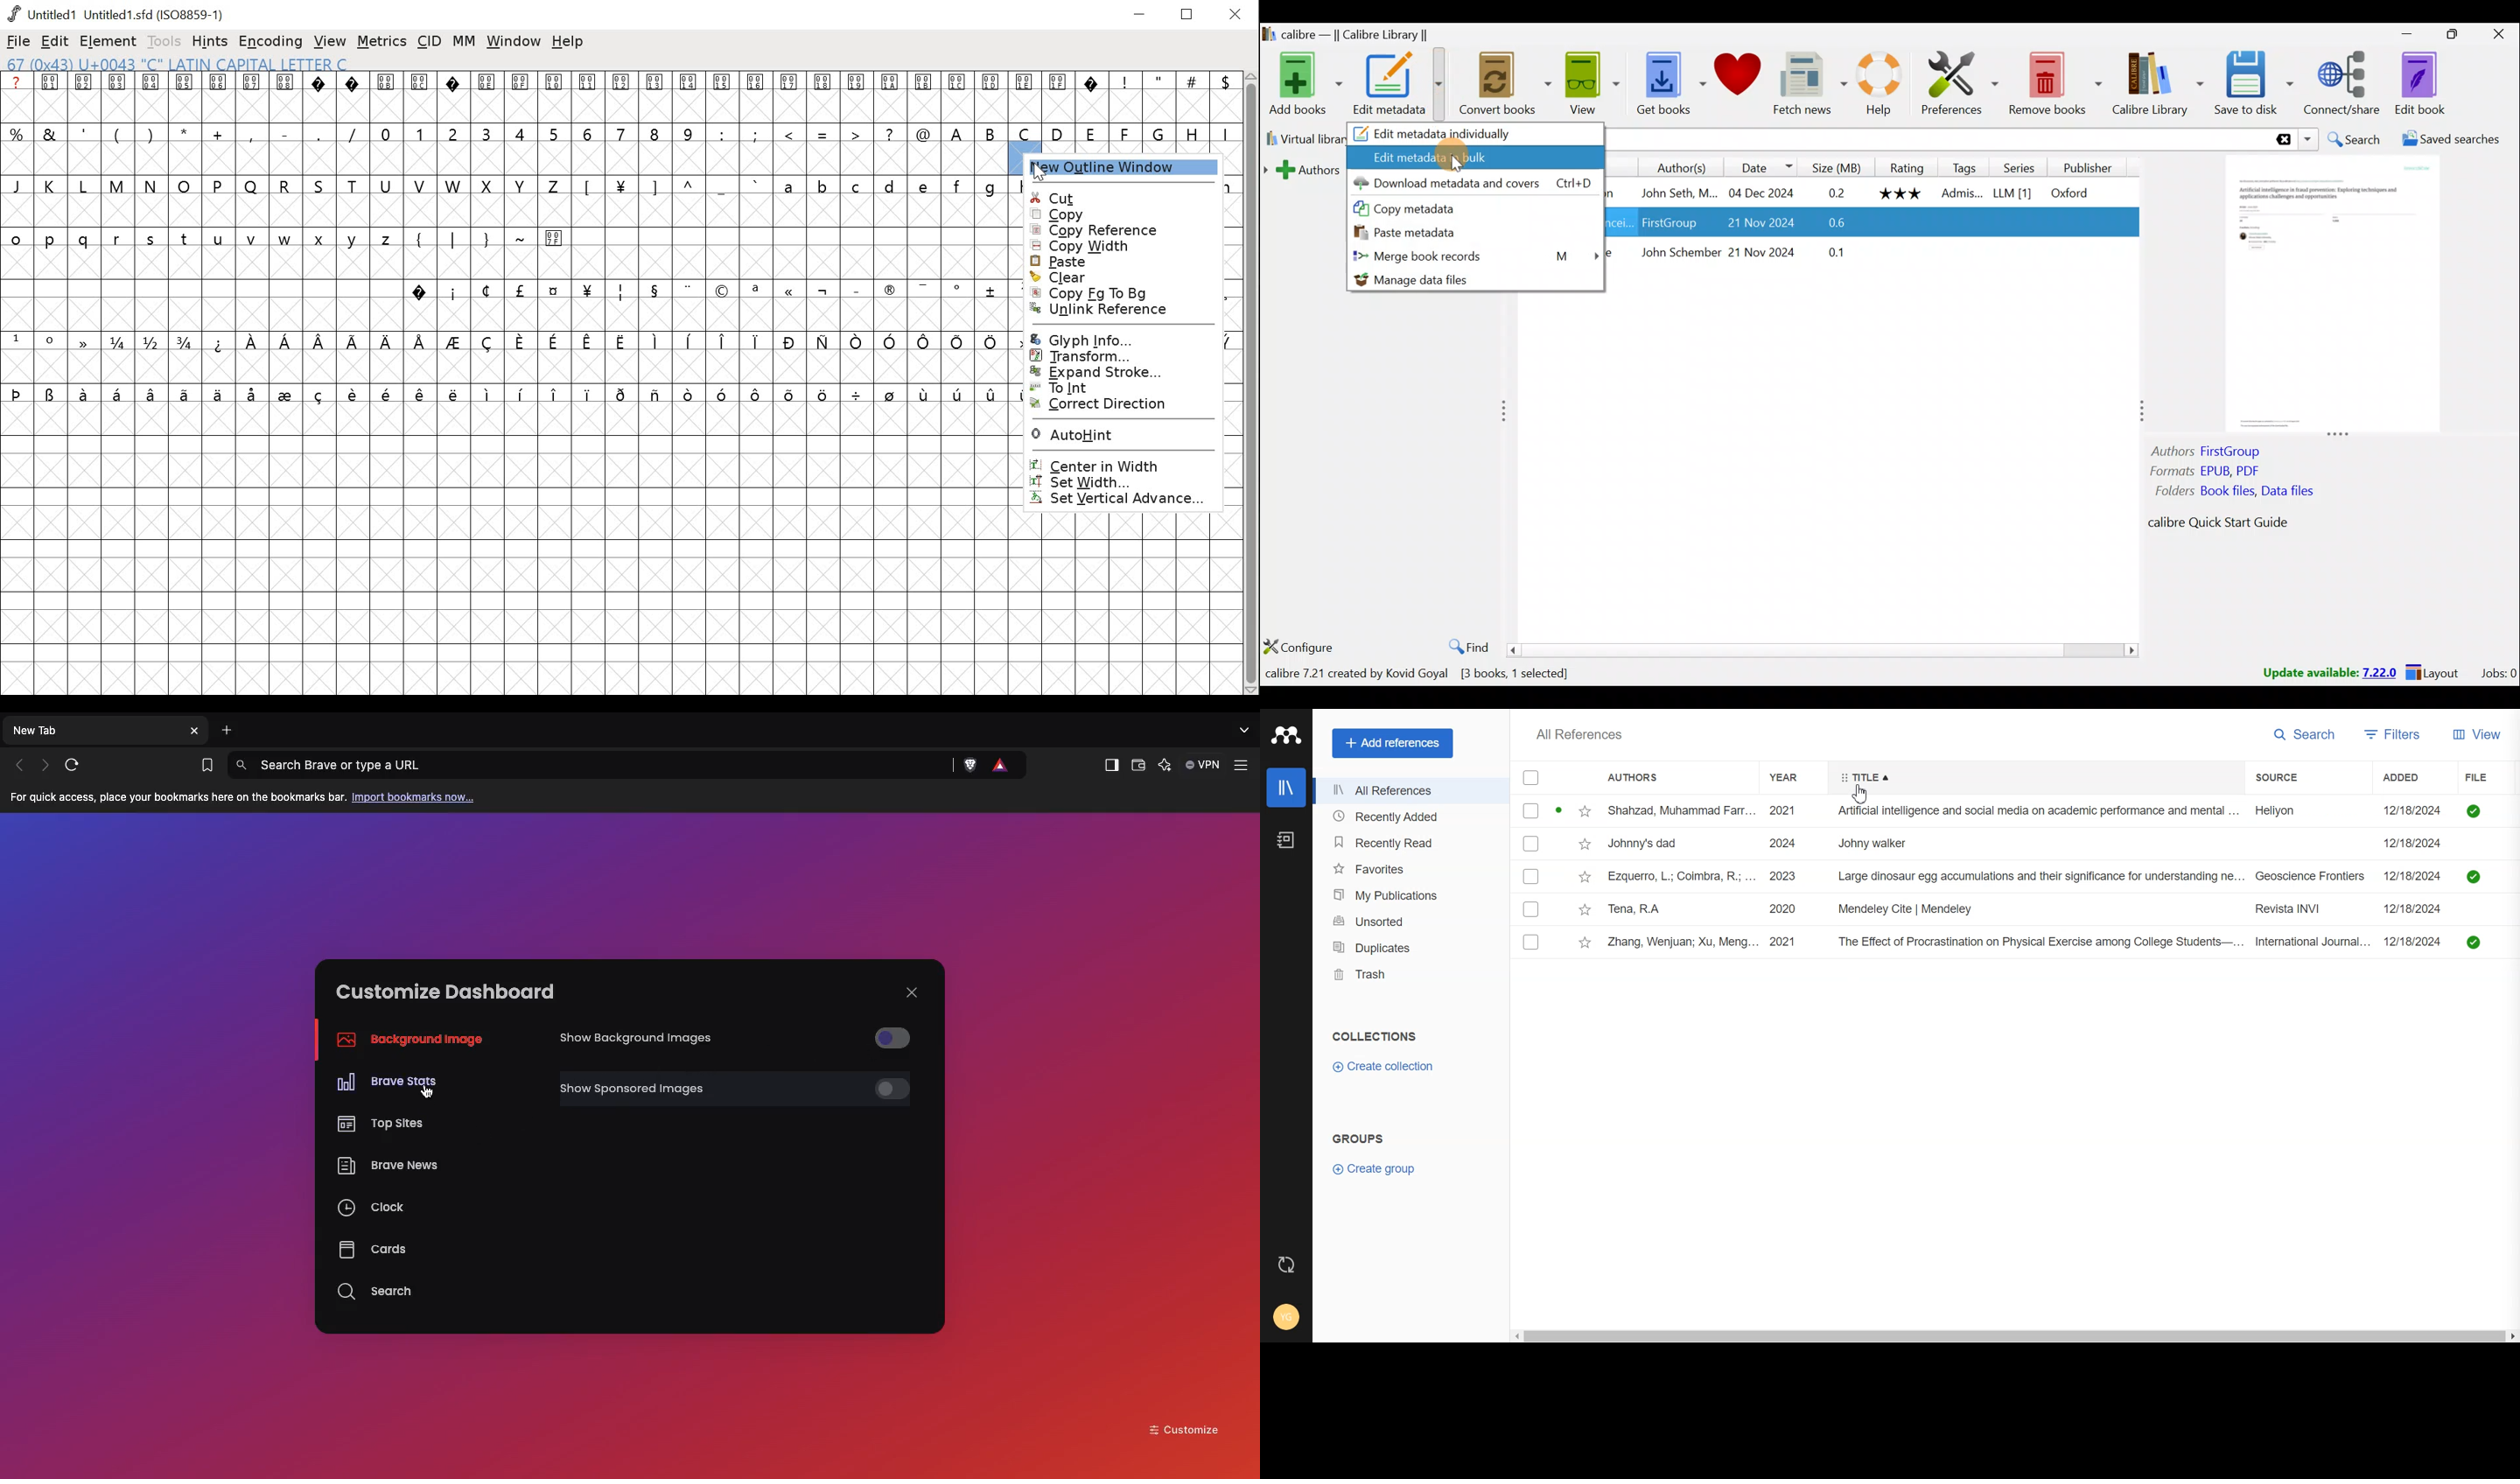 The width and height of the screenshot is (2520, 1484). I want to click on hints, so click(210, 41).